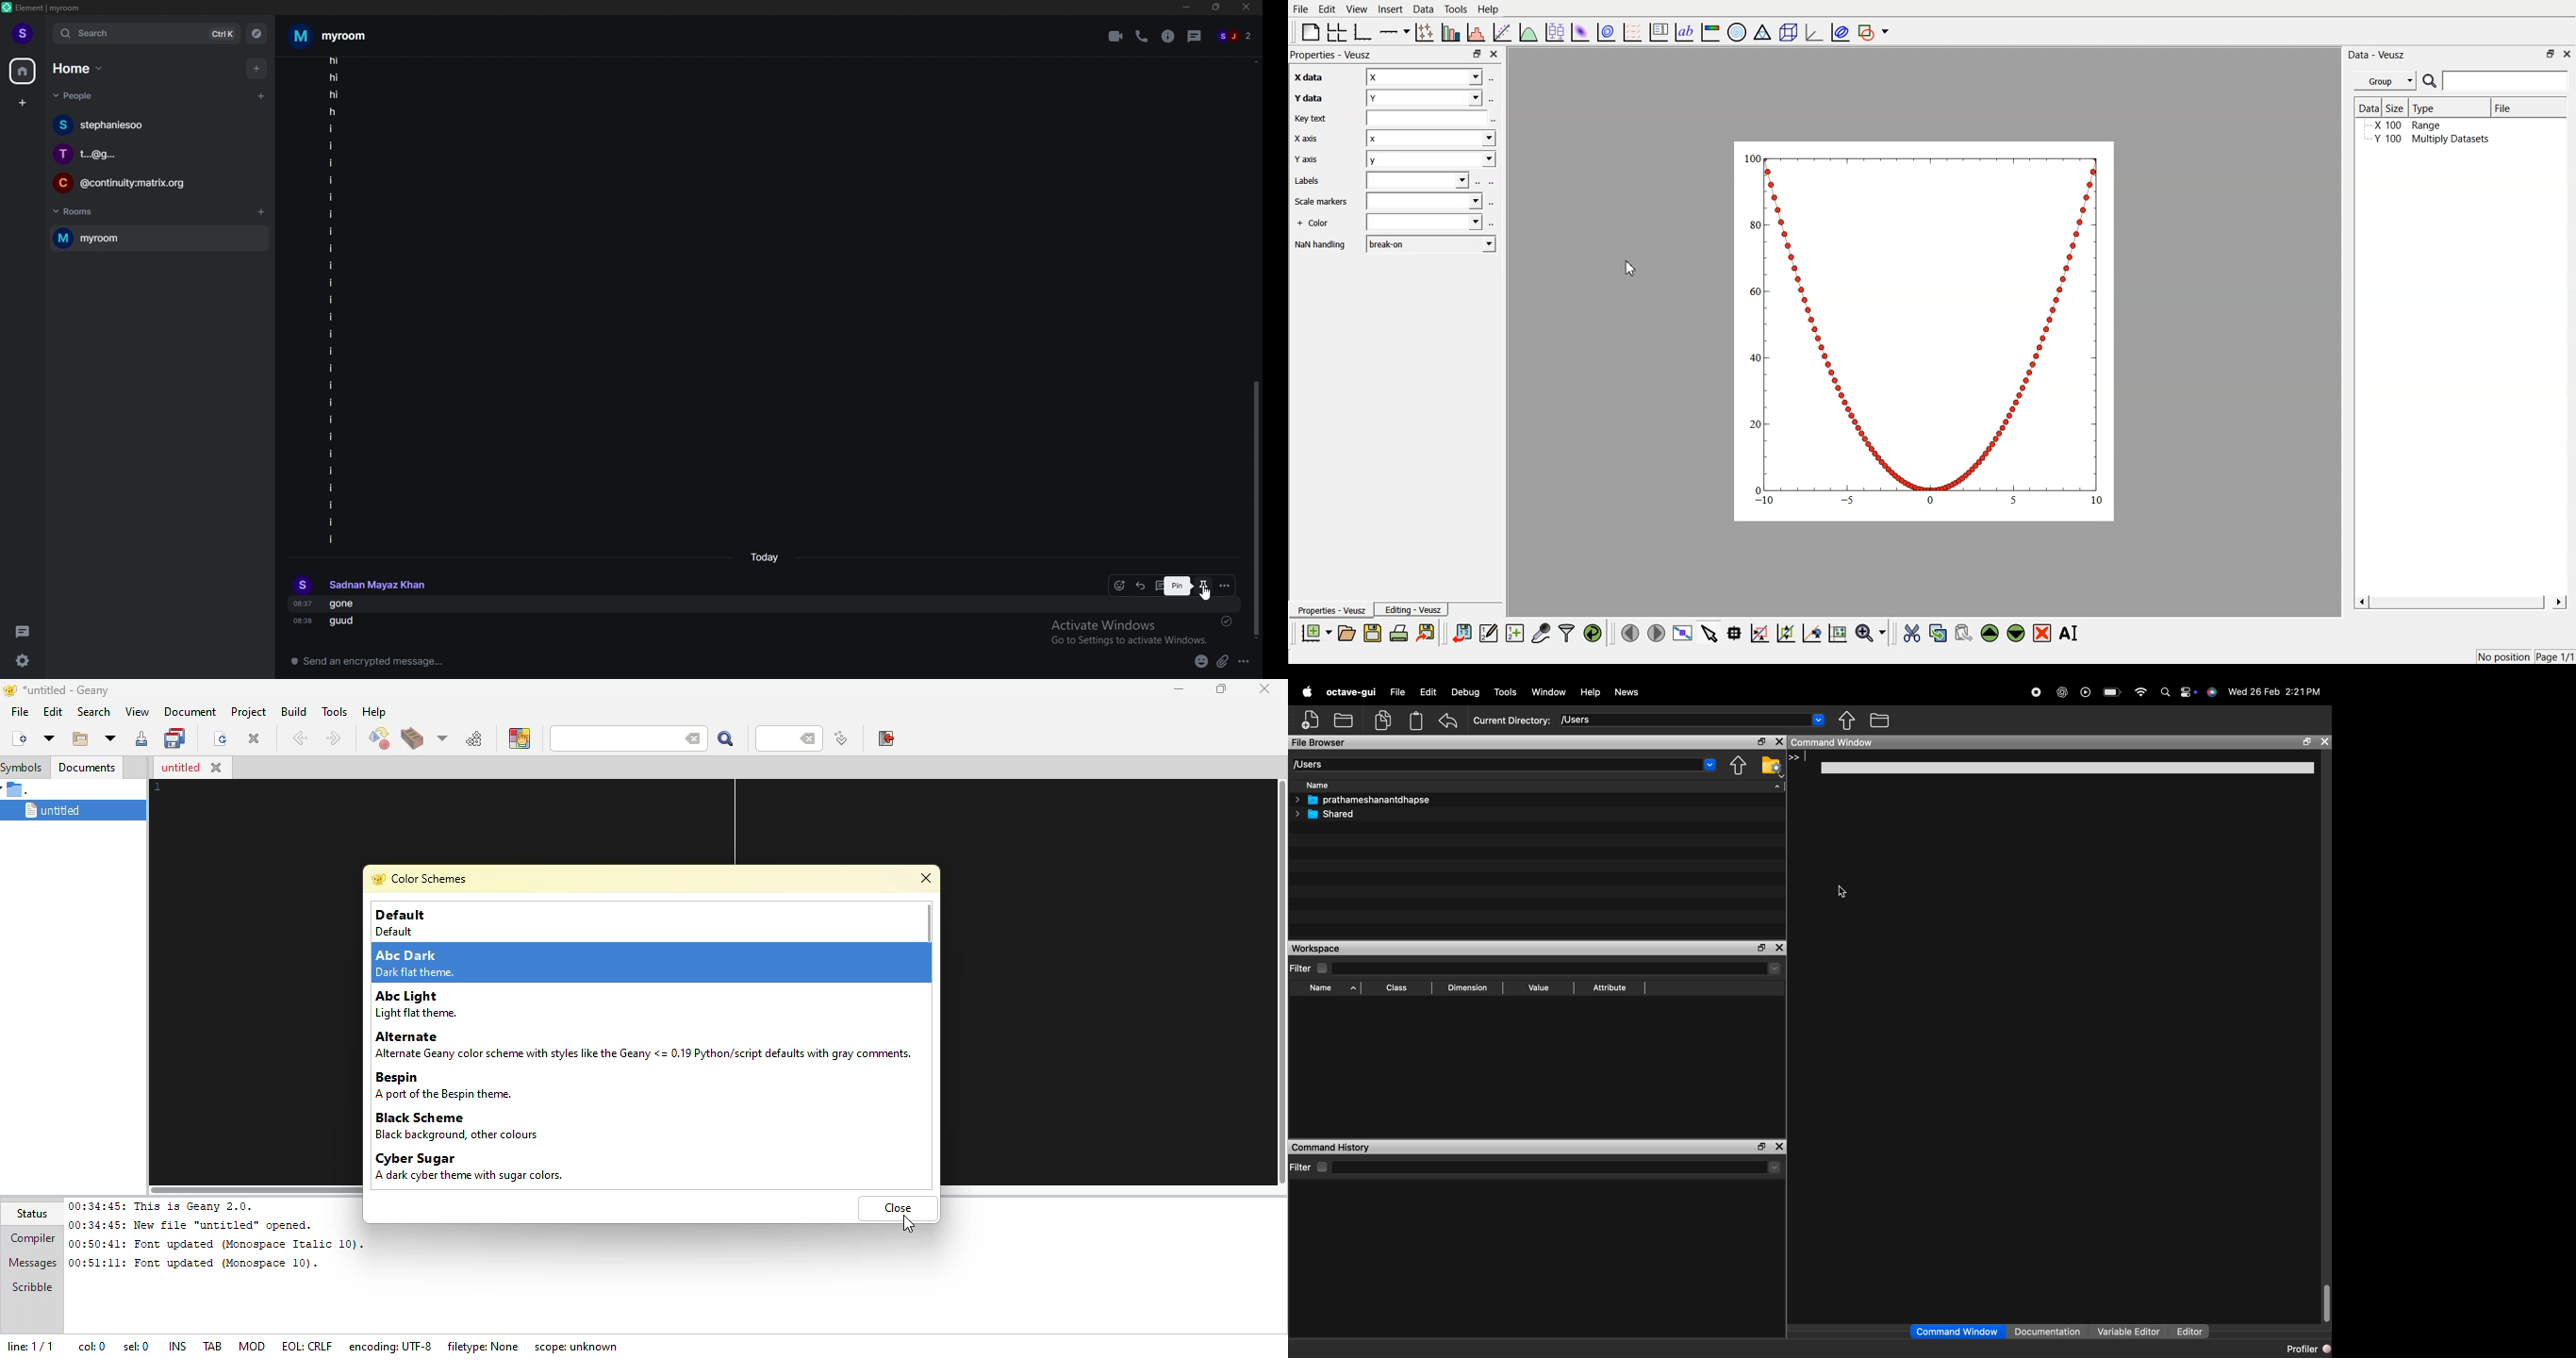 The height and width of the screenshot is (1372, 2576). Describe the element at coordinates (1178, 586) in the screenshot. I see `tooltip` at that location.